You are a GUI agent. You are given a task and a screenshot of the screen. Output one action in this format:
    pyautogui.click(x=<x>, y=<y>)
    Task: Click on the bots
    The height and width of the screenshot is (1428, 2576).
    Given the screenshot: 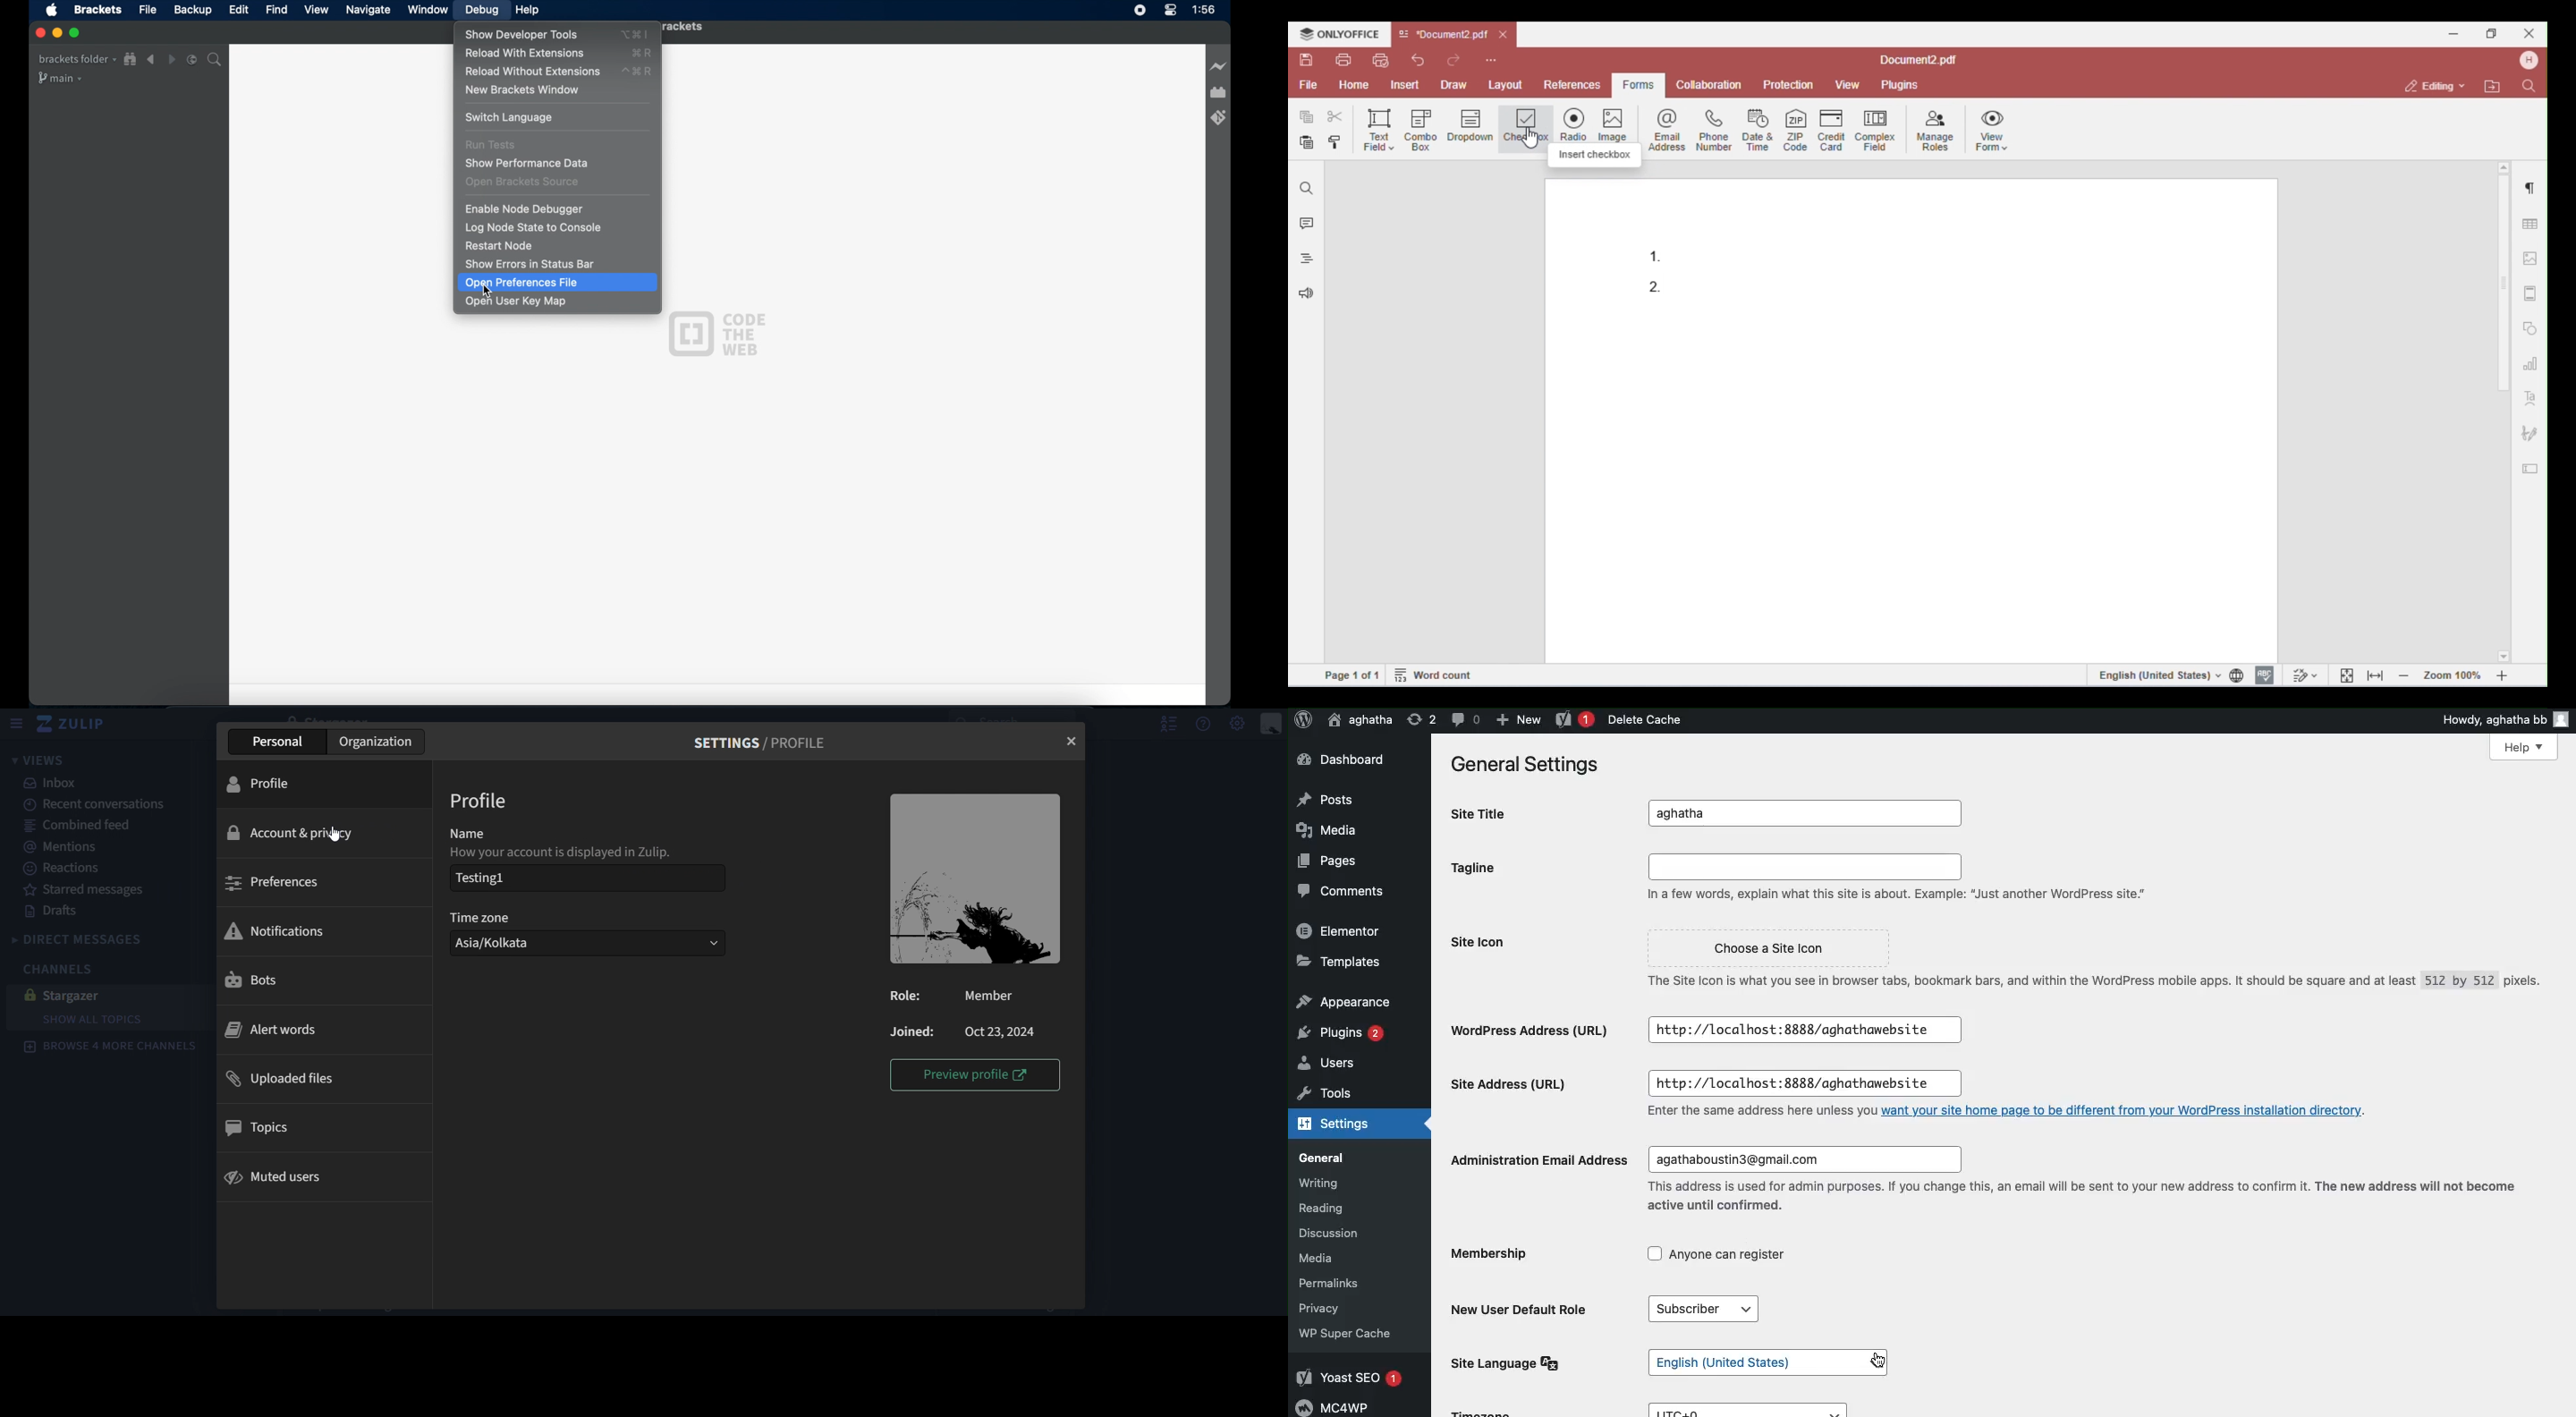 What is the action you would take?
    pyautogui.click(x=257, y=979)
    